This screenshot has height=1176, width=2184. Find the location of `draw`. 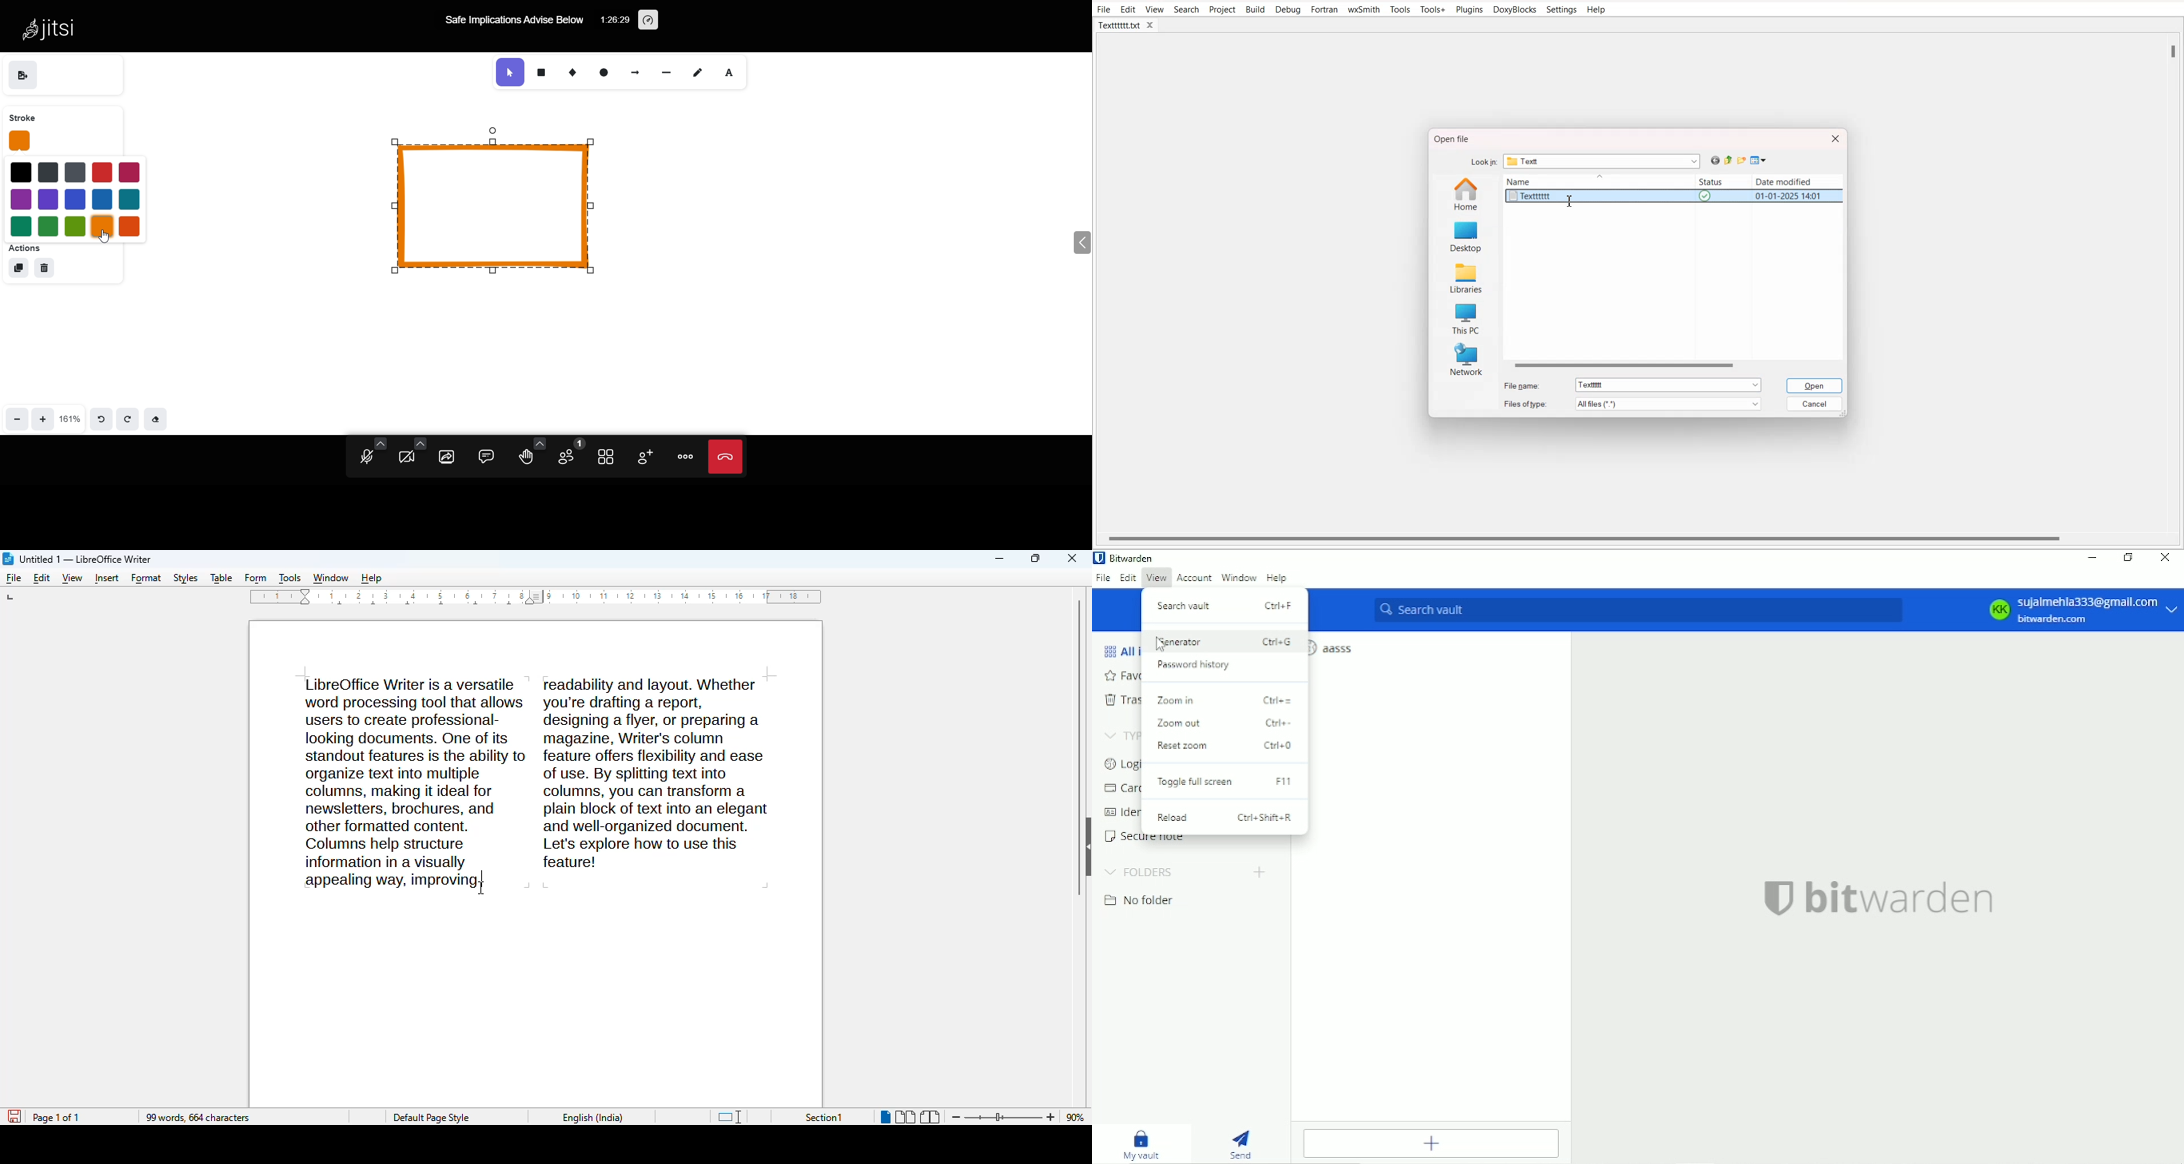

draw is located at coordinates (699, 71).